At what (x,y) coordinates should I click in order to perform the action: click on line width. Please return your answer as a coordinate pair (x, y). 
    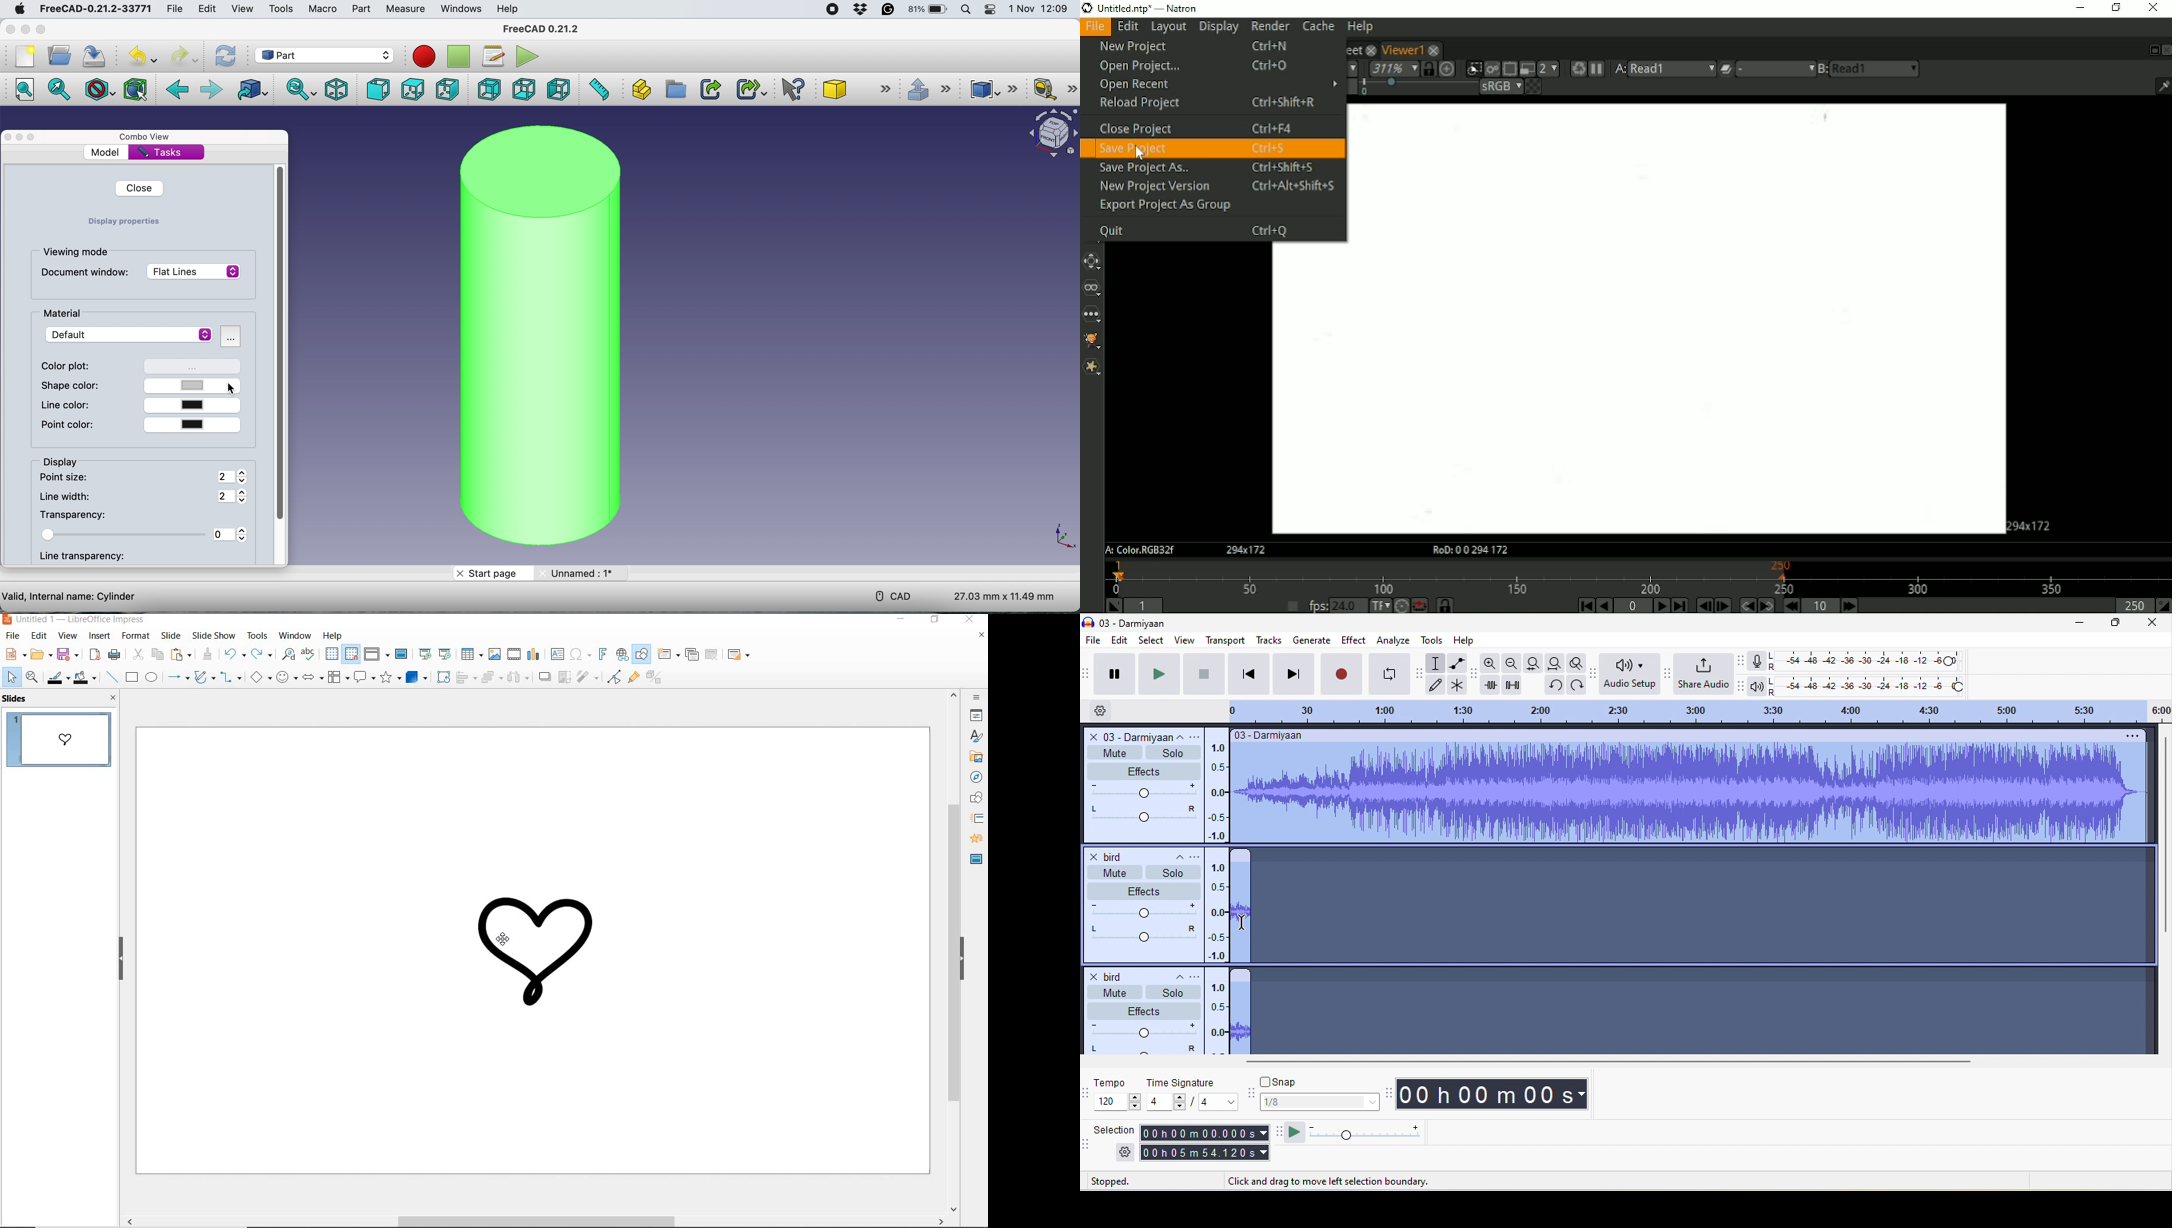
    Looking at the image, I should click on (144, 497).